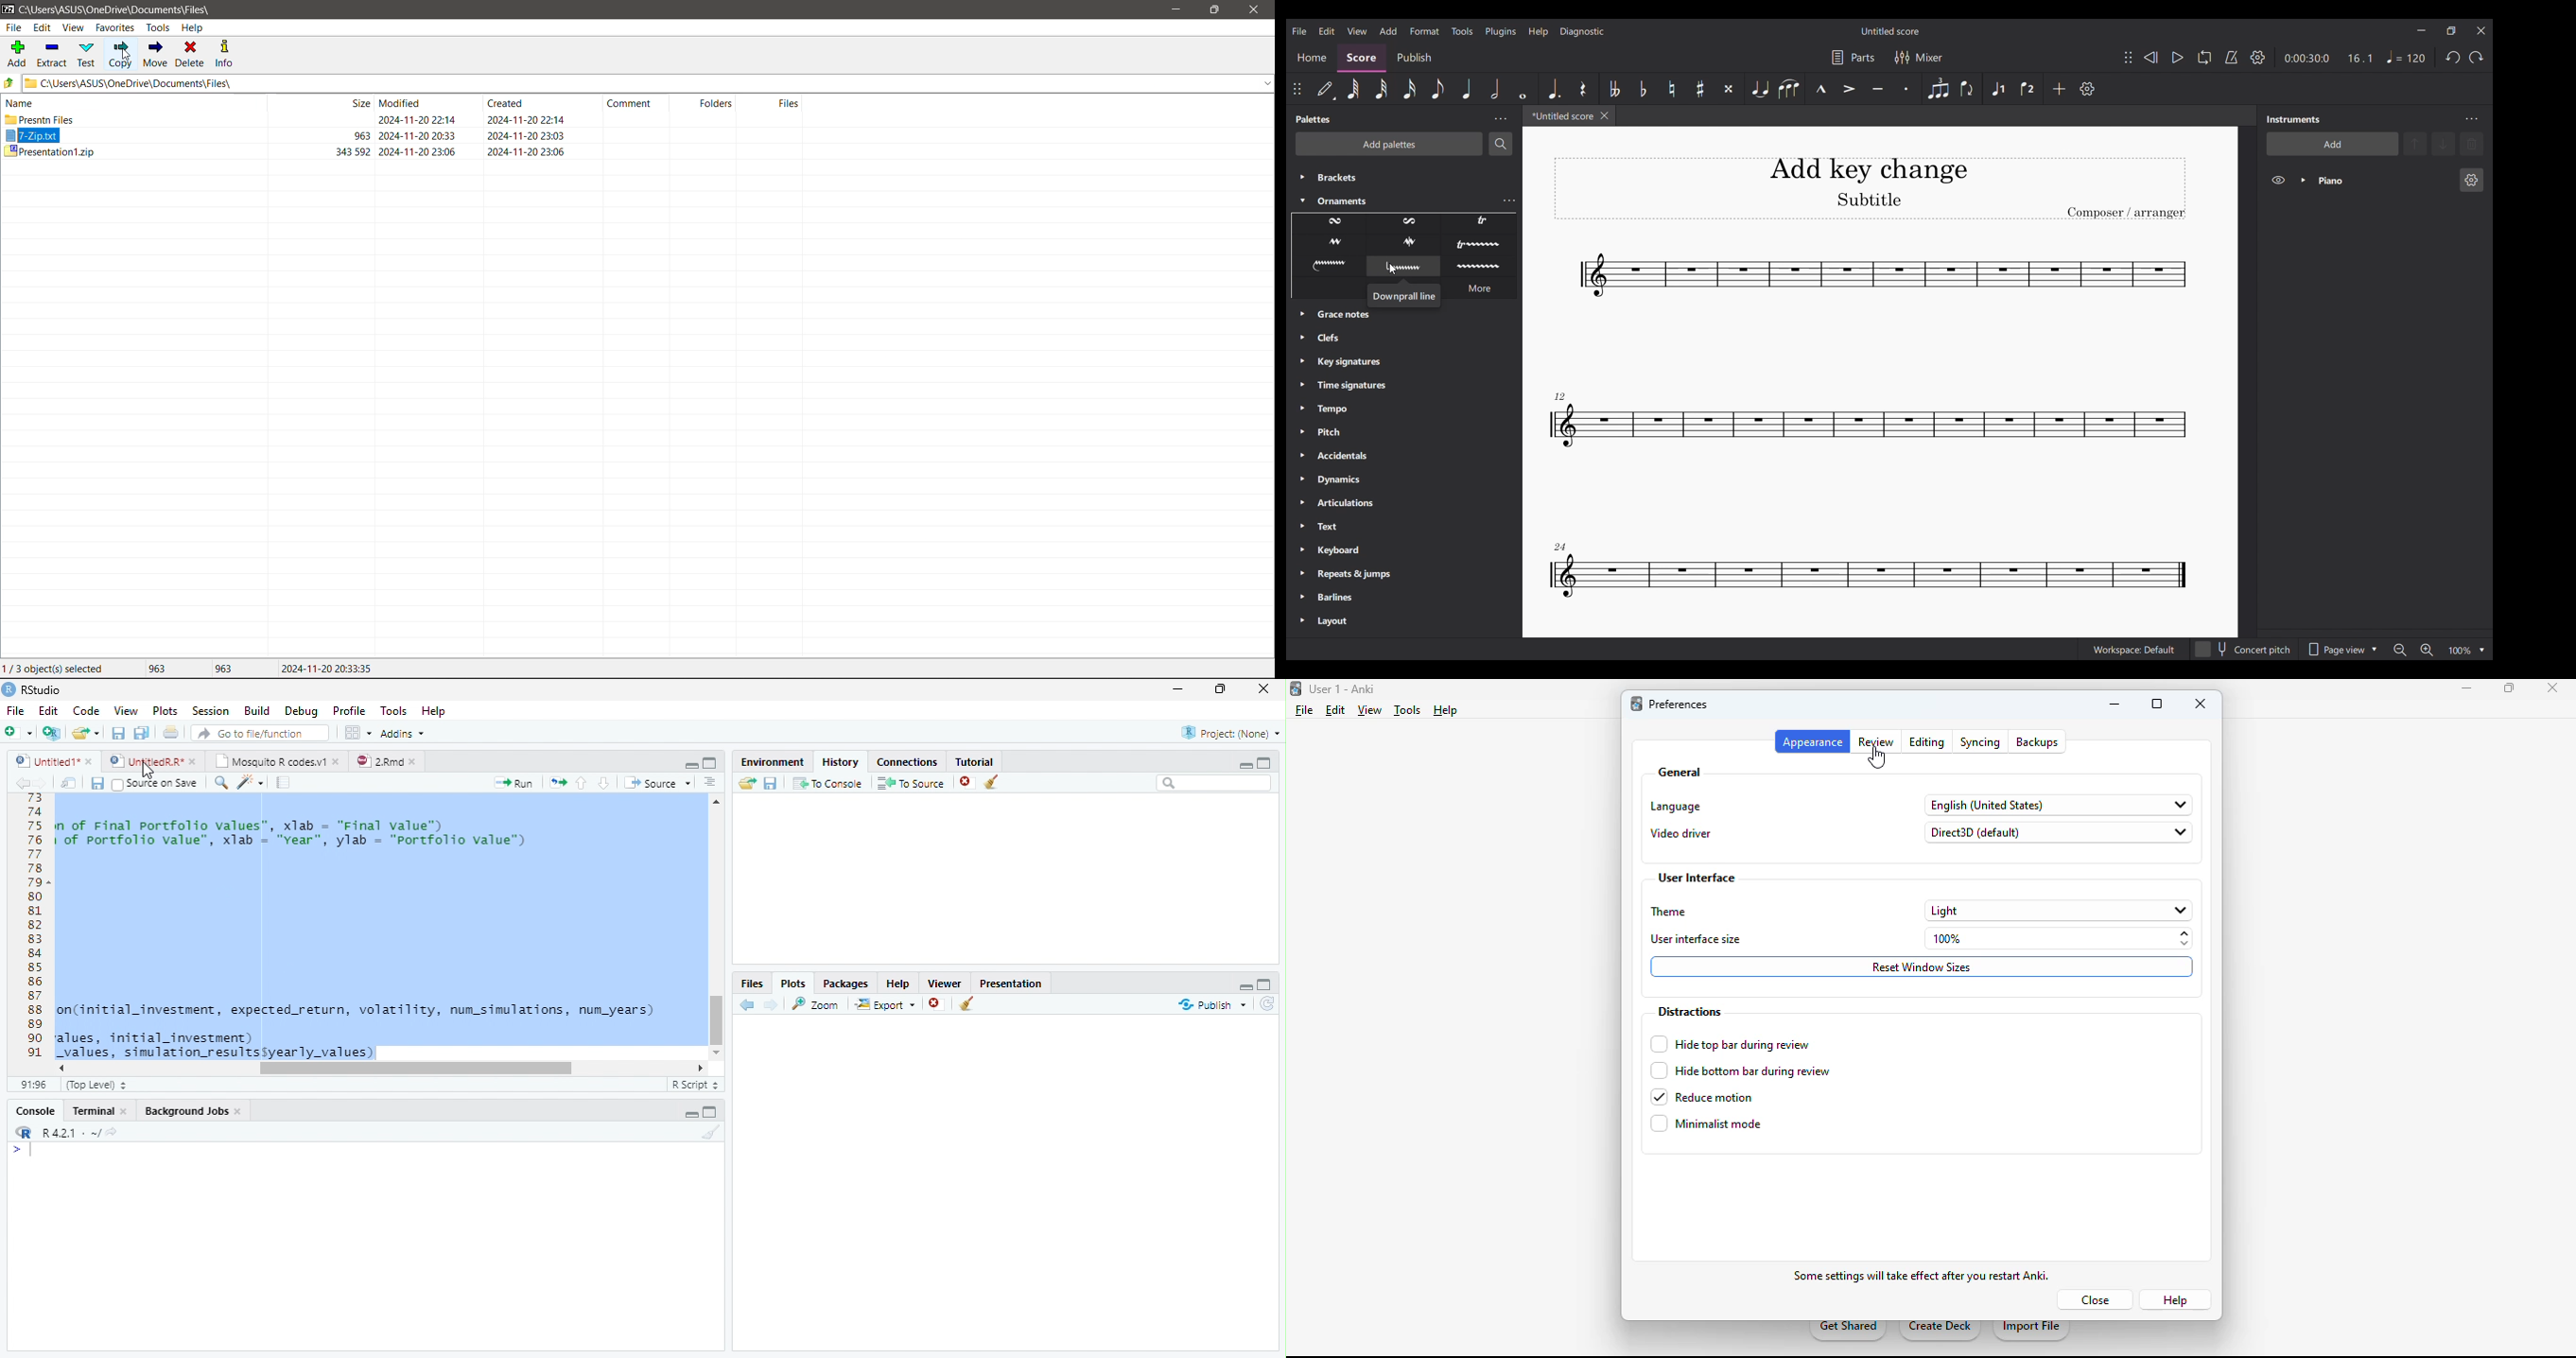 The height and width of the screenshot is (1372, 2576). I want to click on Remove selected, so click(938, 1004).